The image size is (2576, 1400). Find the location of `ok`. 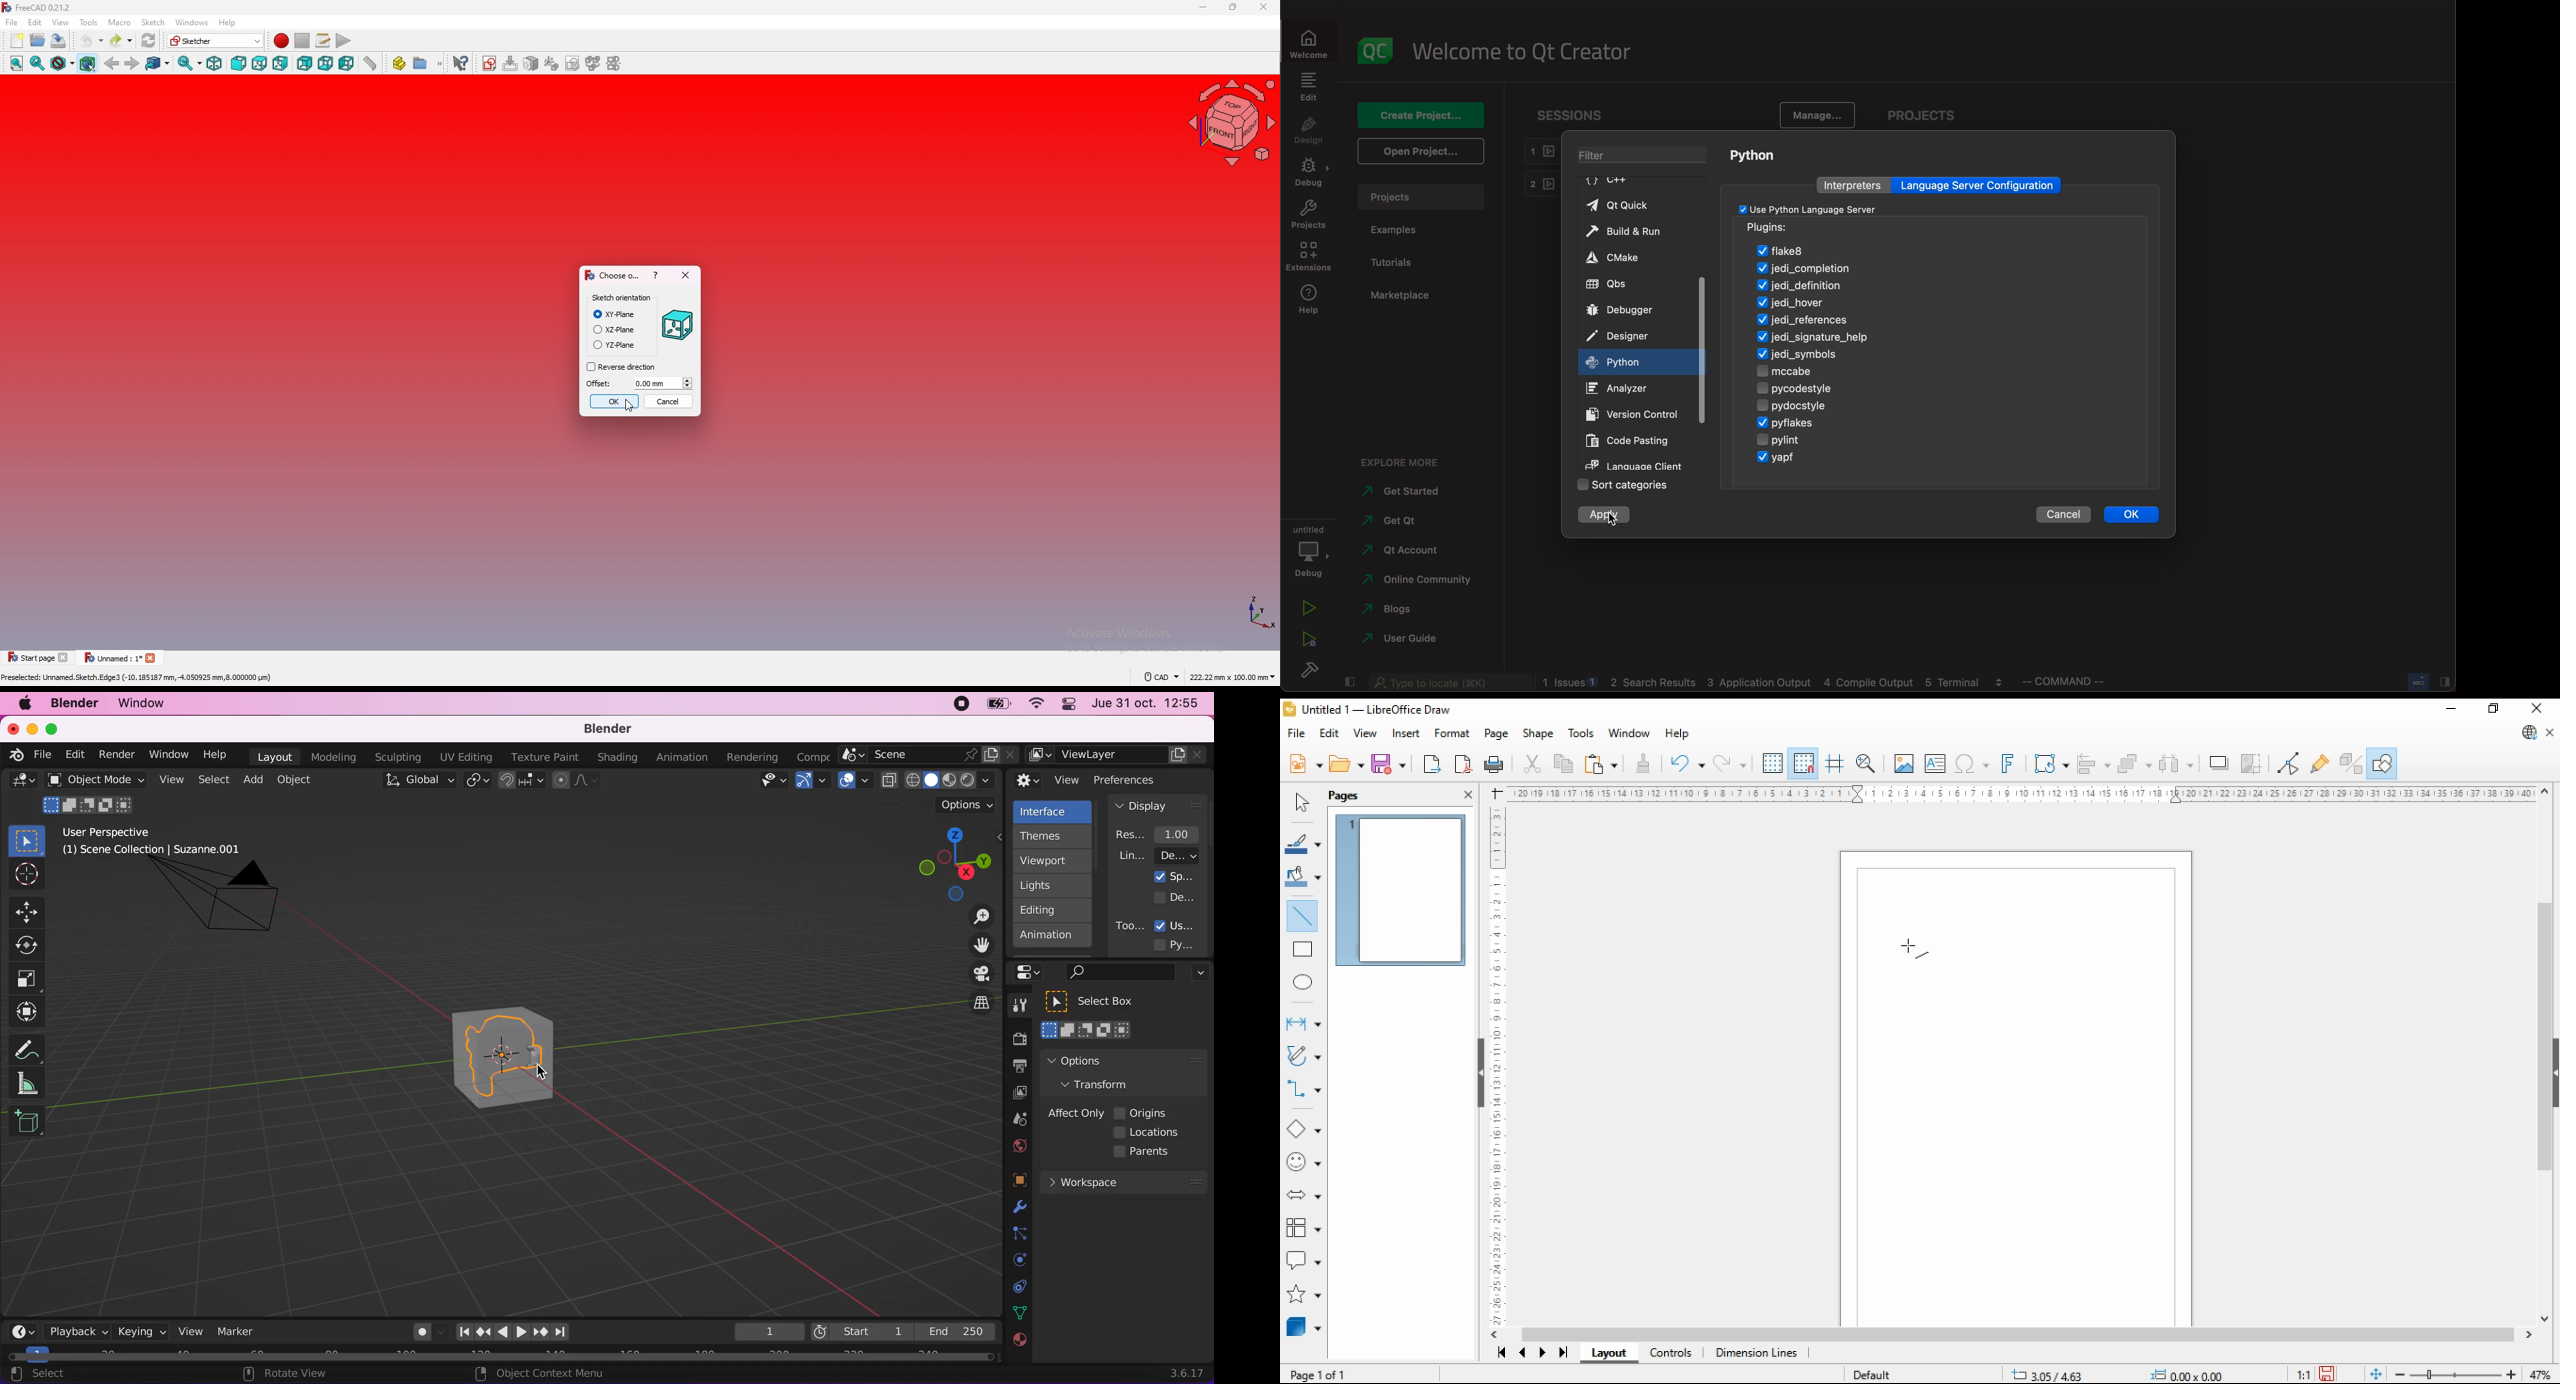

ok is located at coordinates (2133, 512).